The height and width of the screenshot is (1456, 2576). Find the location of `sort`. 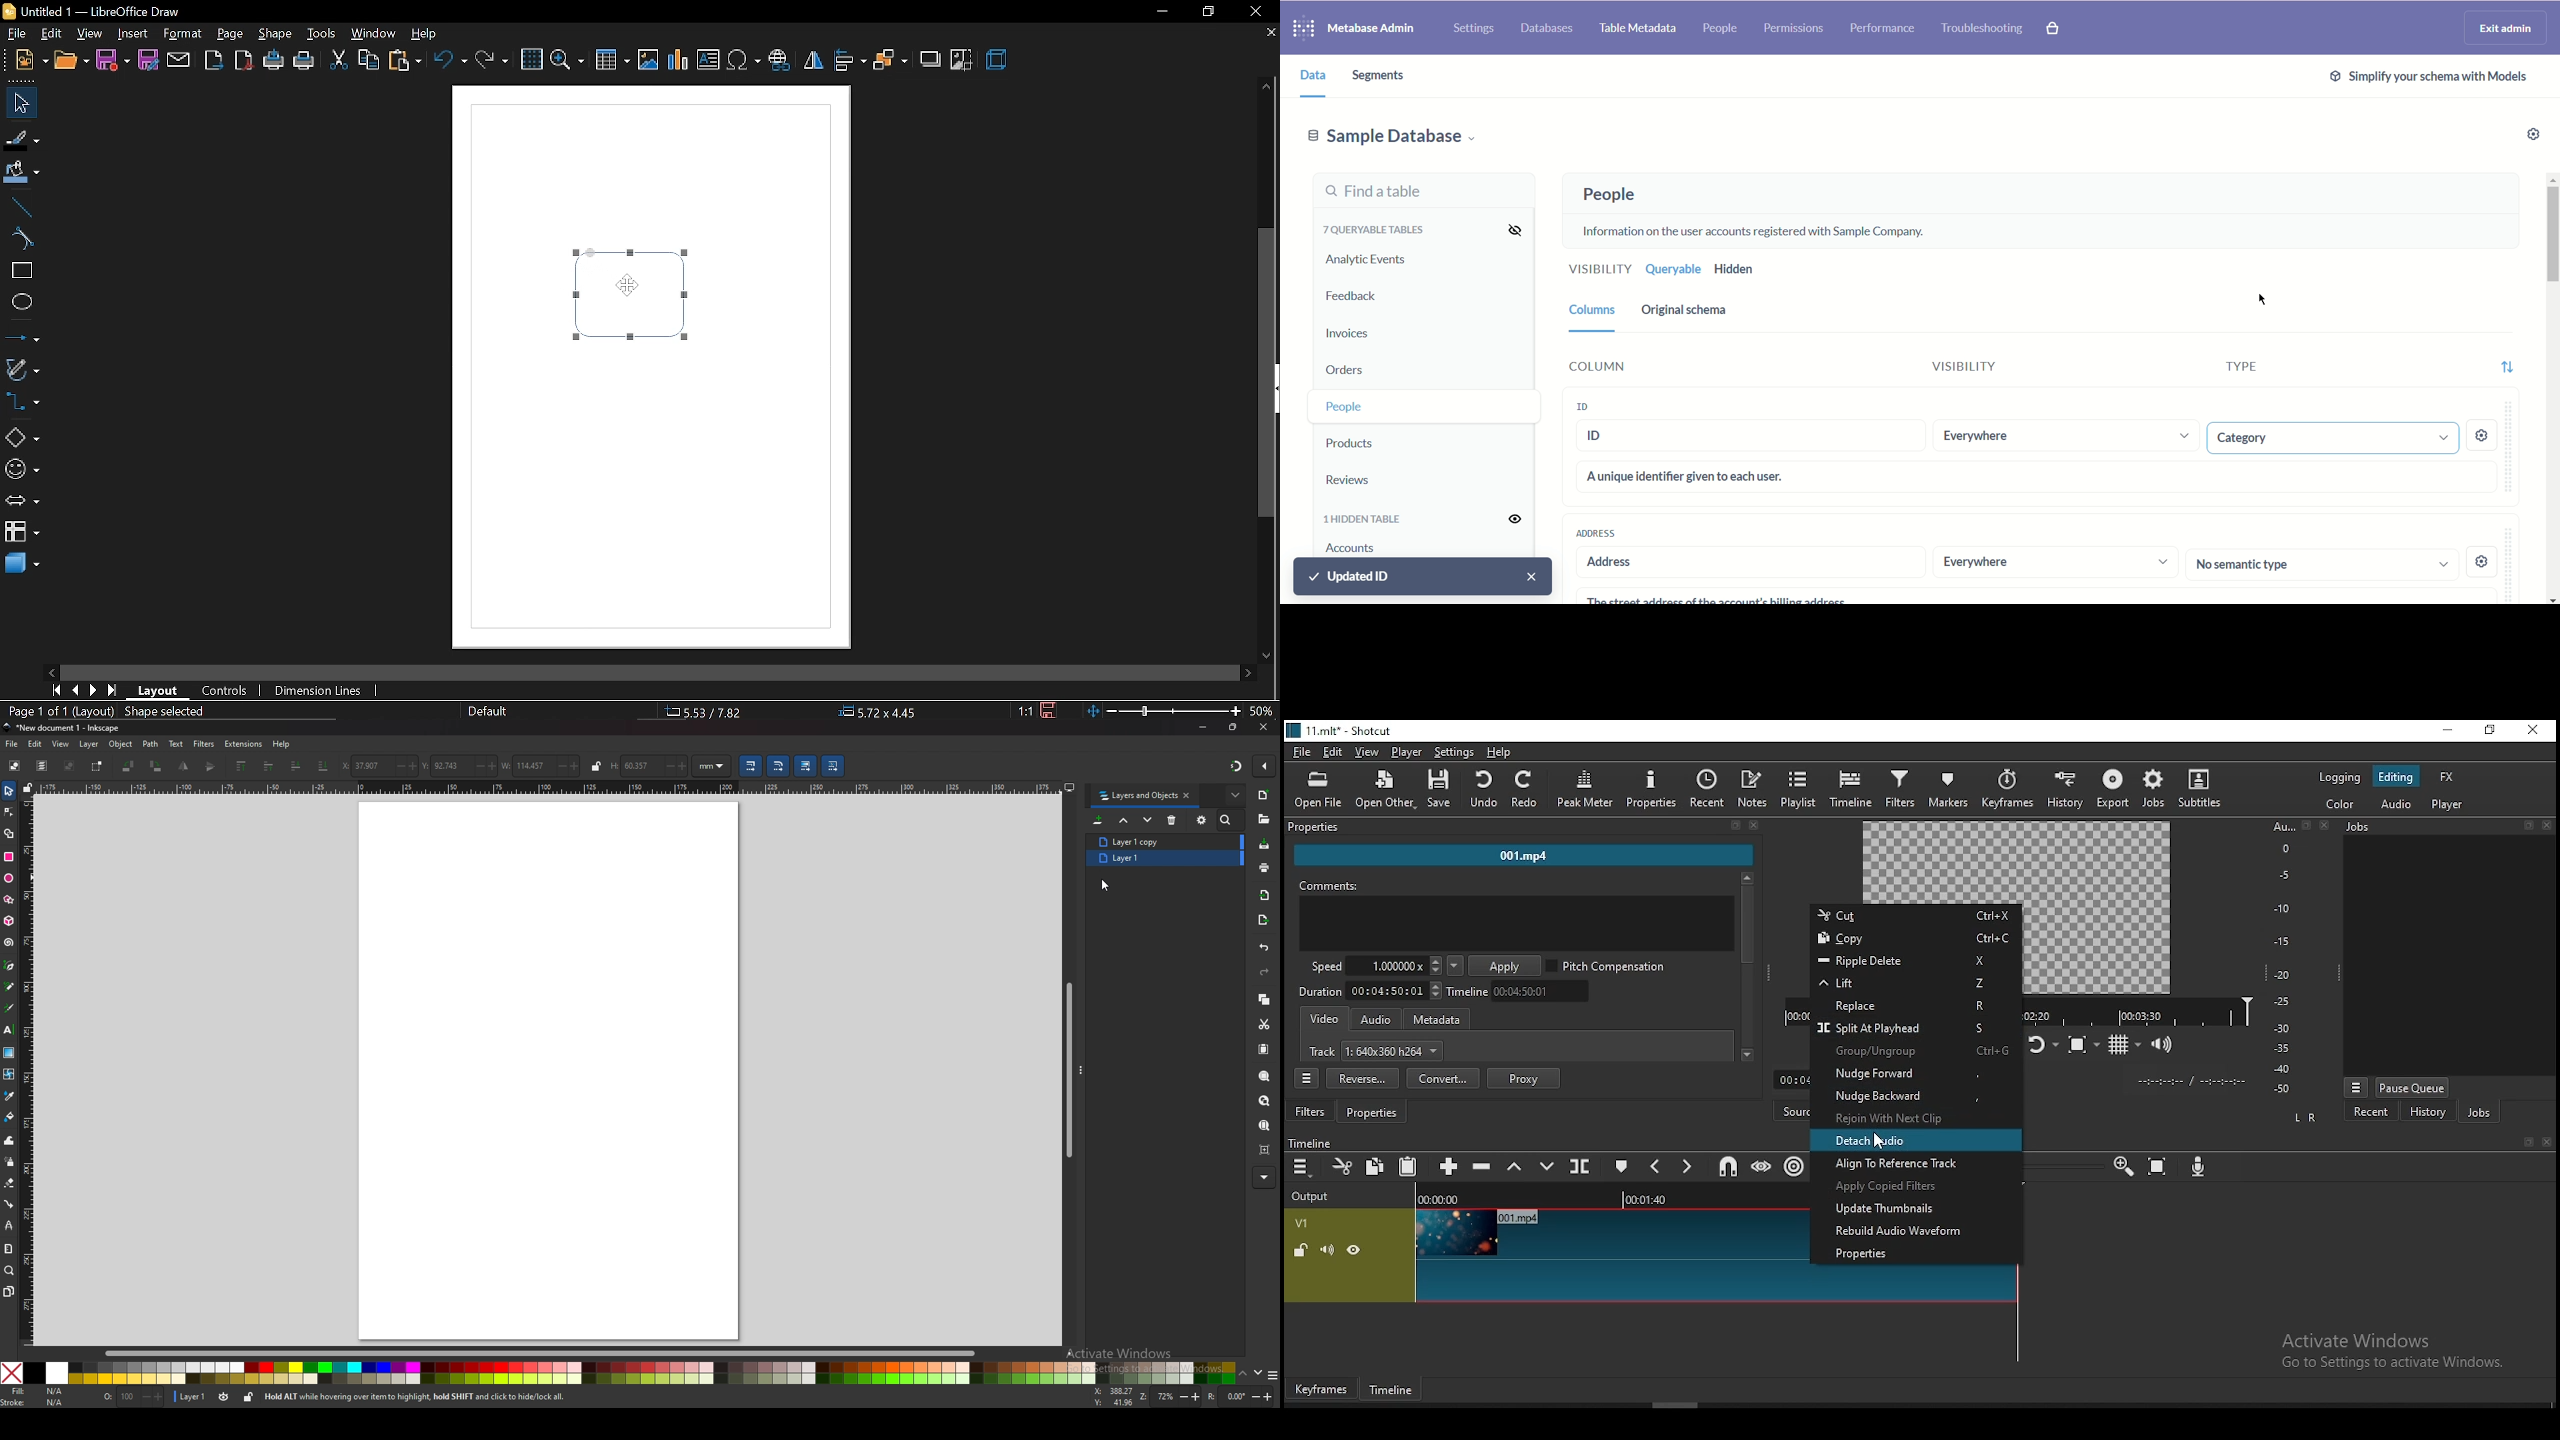

sort is located at coordinates (2506, 363).